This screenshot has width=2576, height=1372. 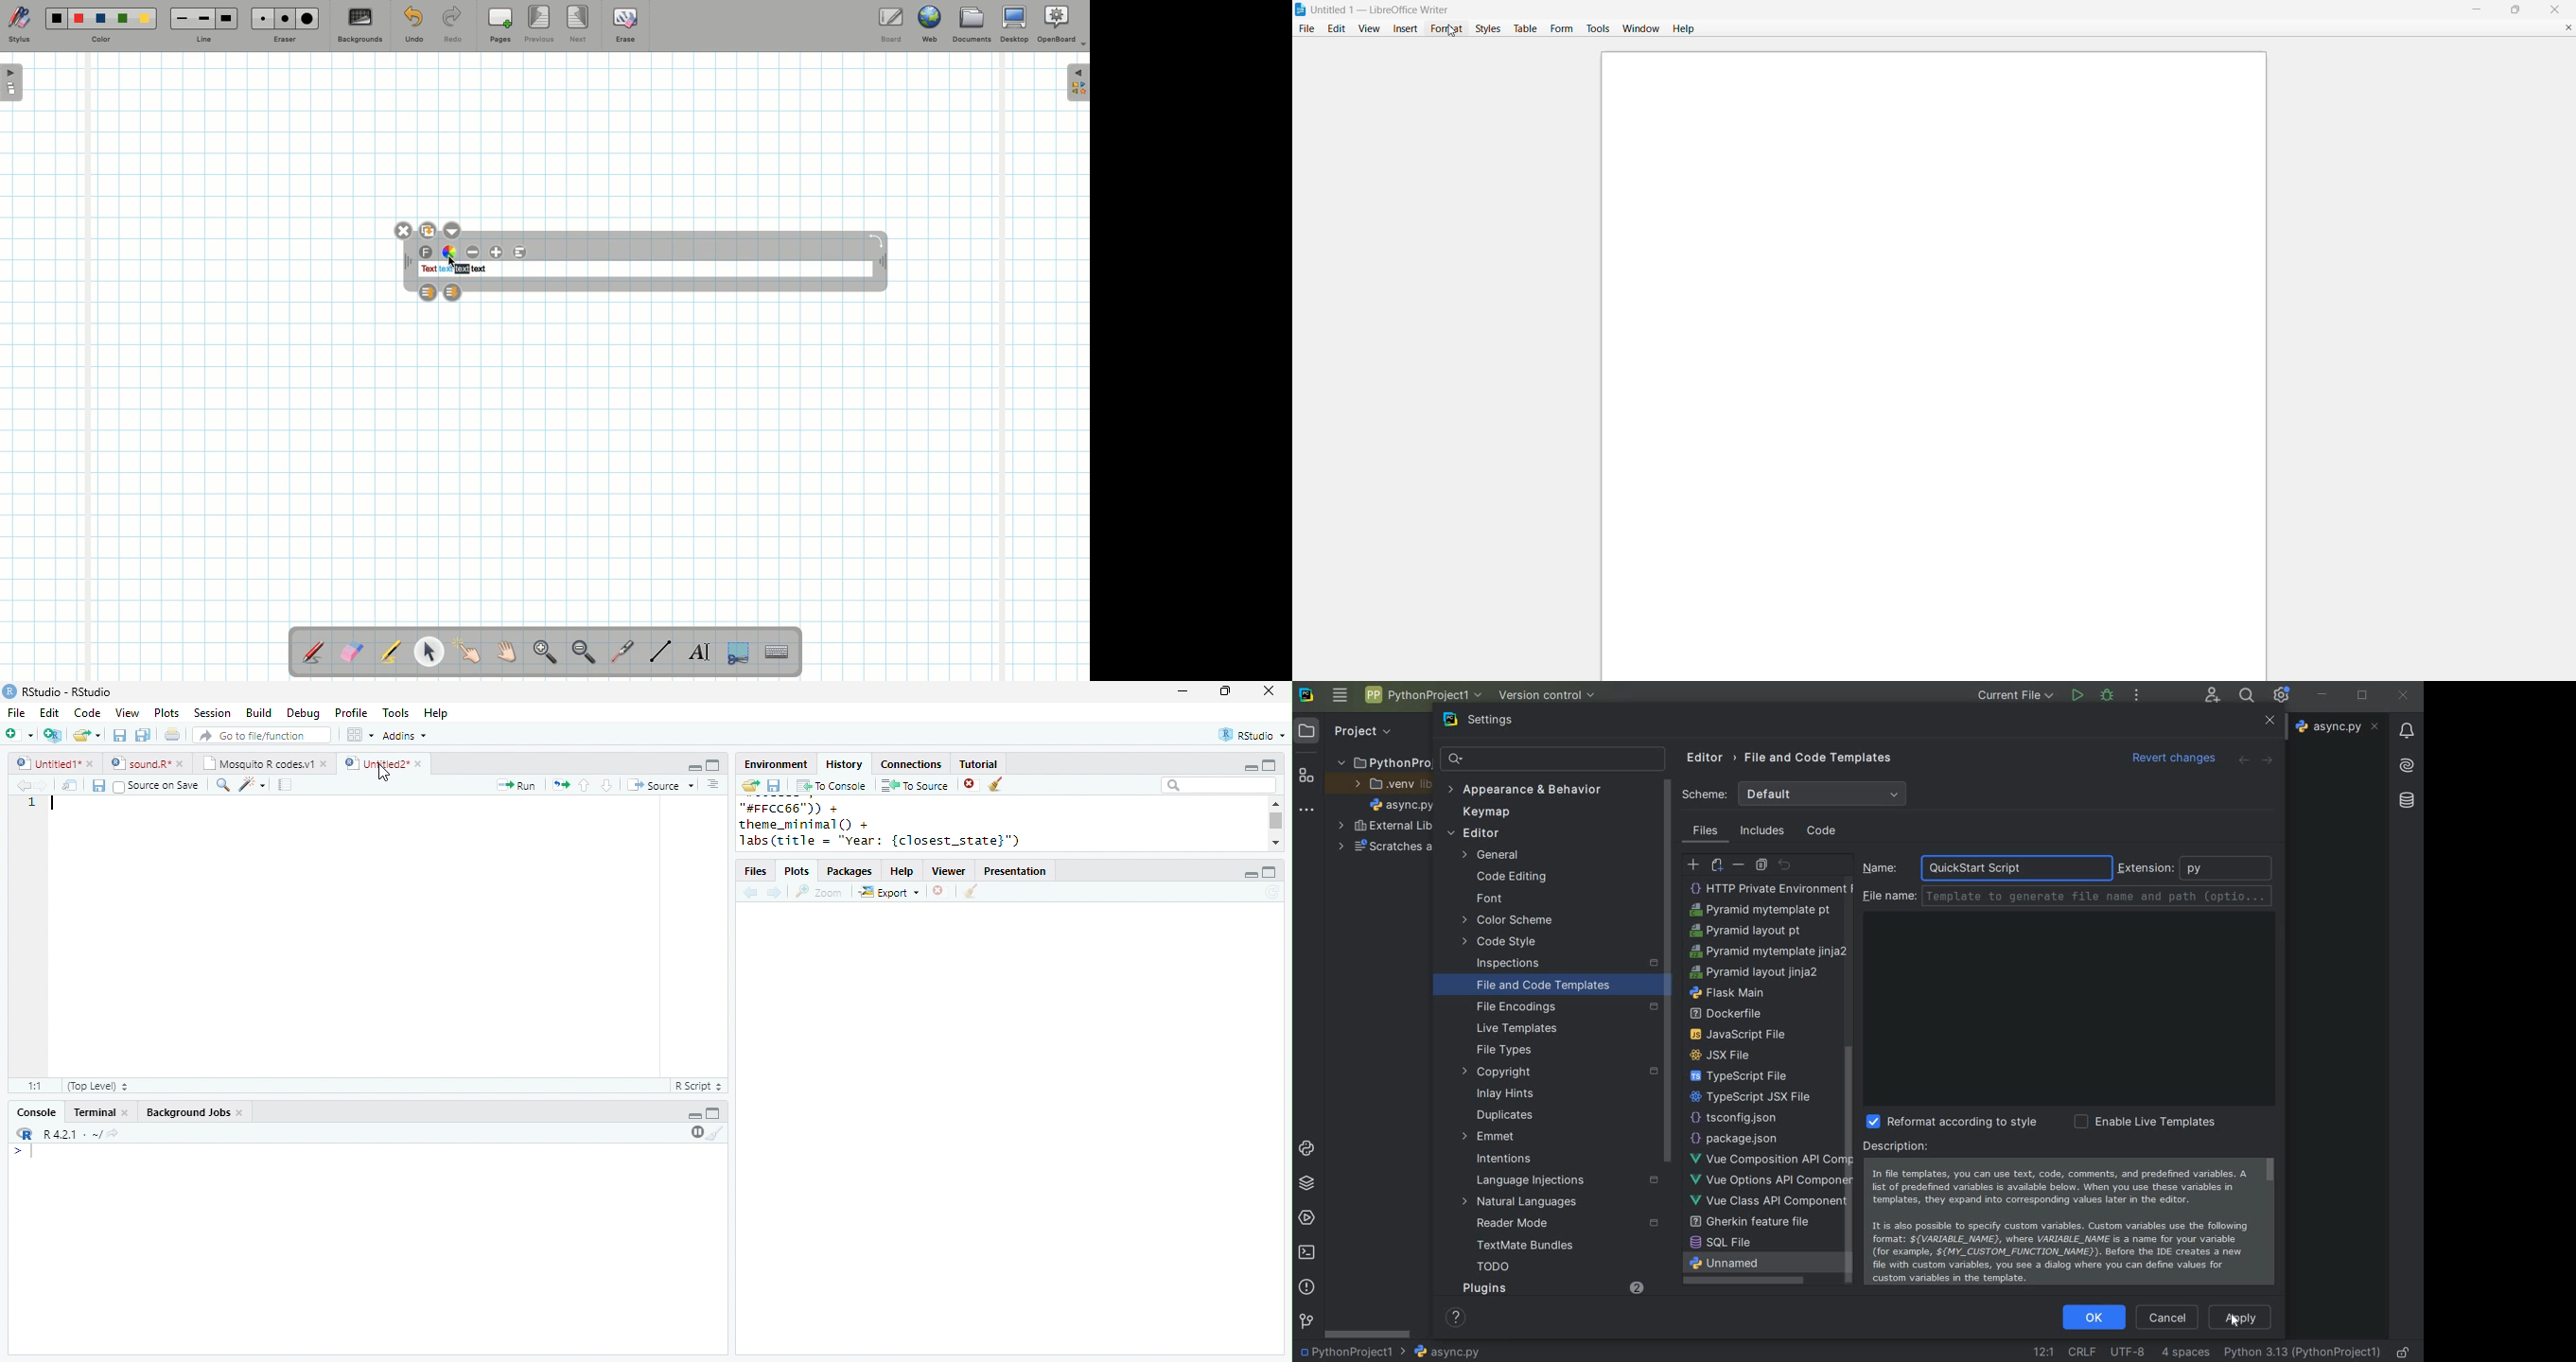 I want to click on Build, so click(x=258, y=712).